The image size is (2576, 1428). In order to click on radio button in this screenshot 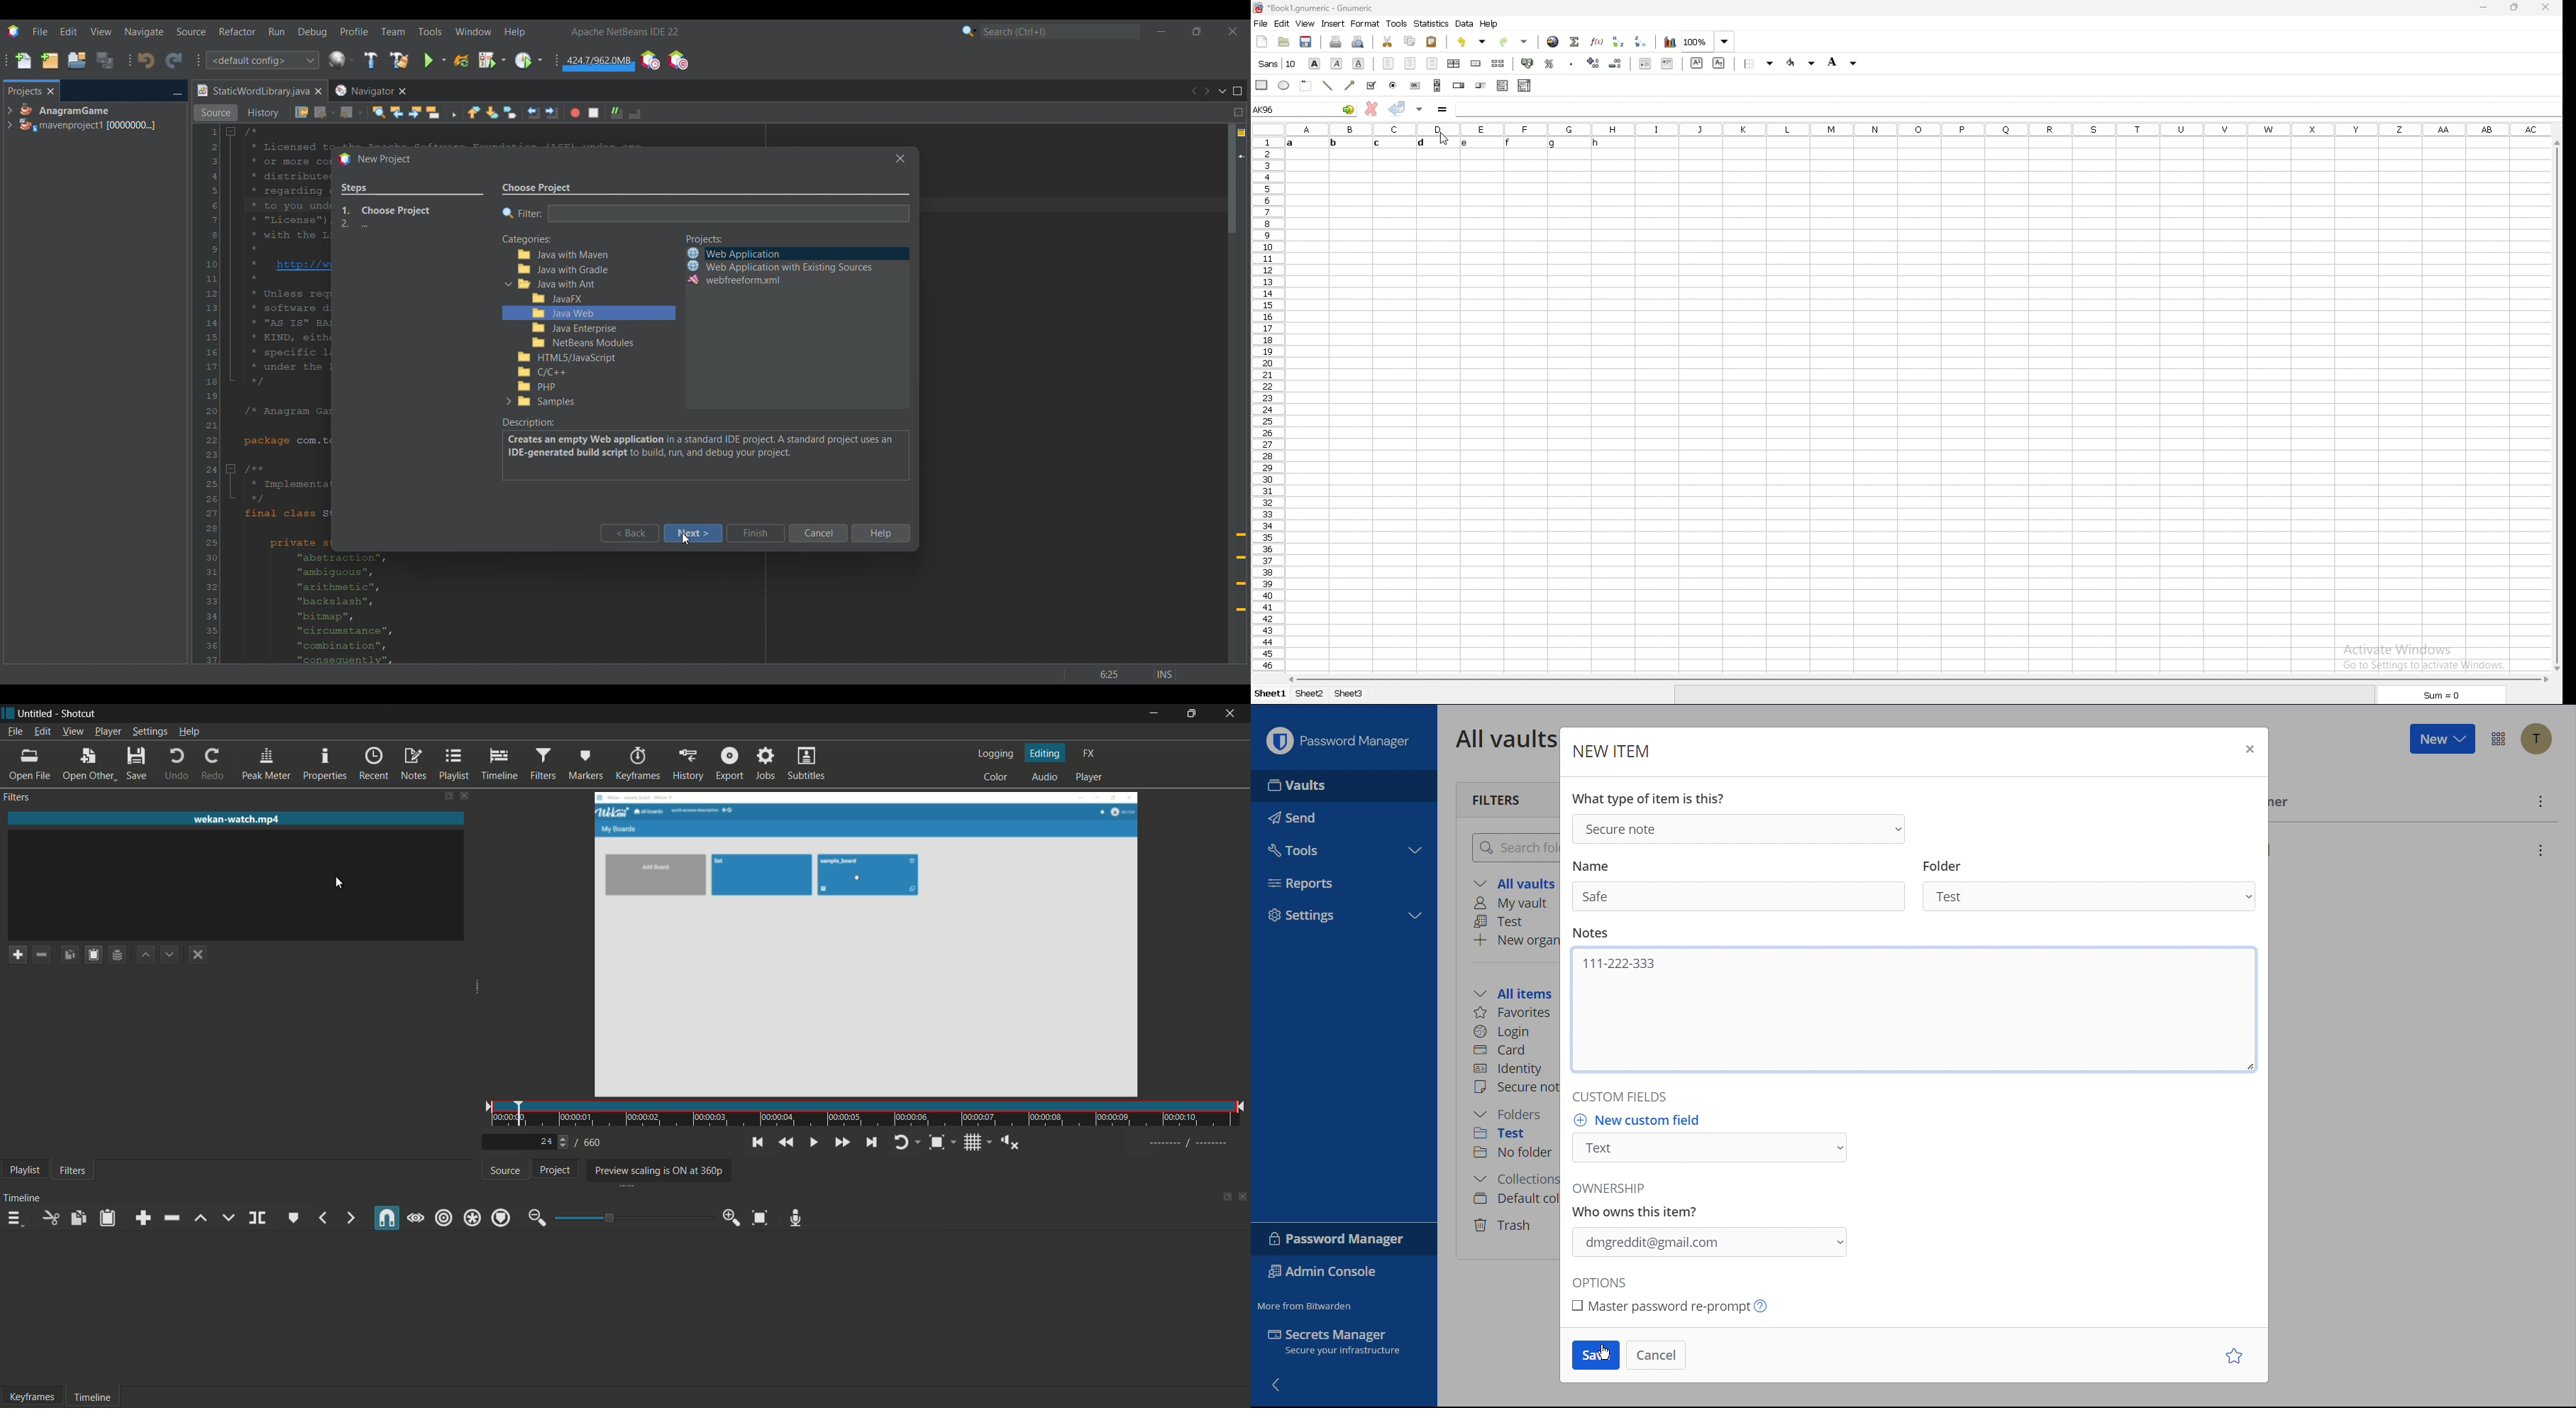, I will do `click(1394, 86)`.